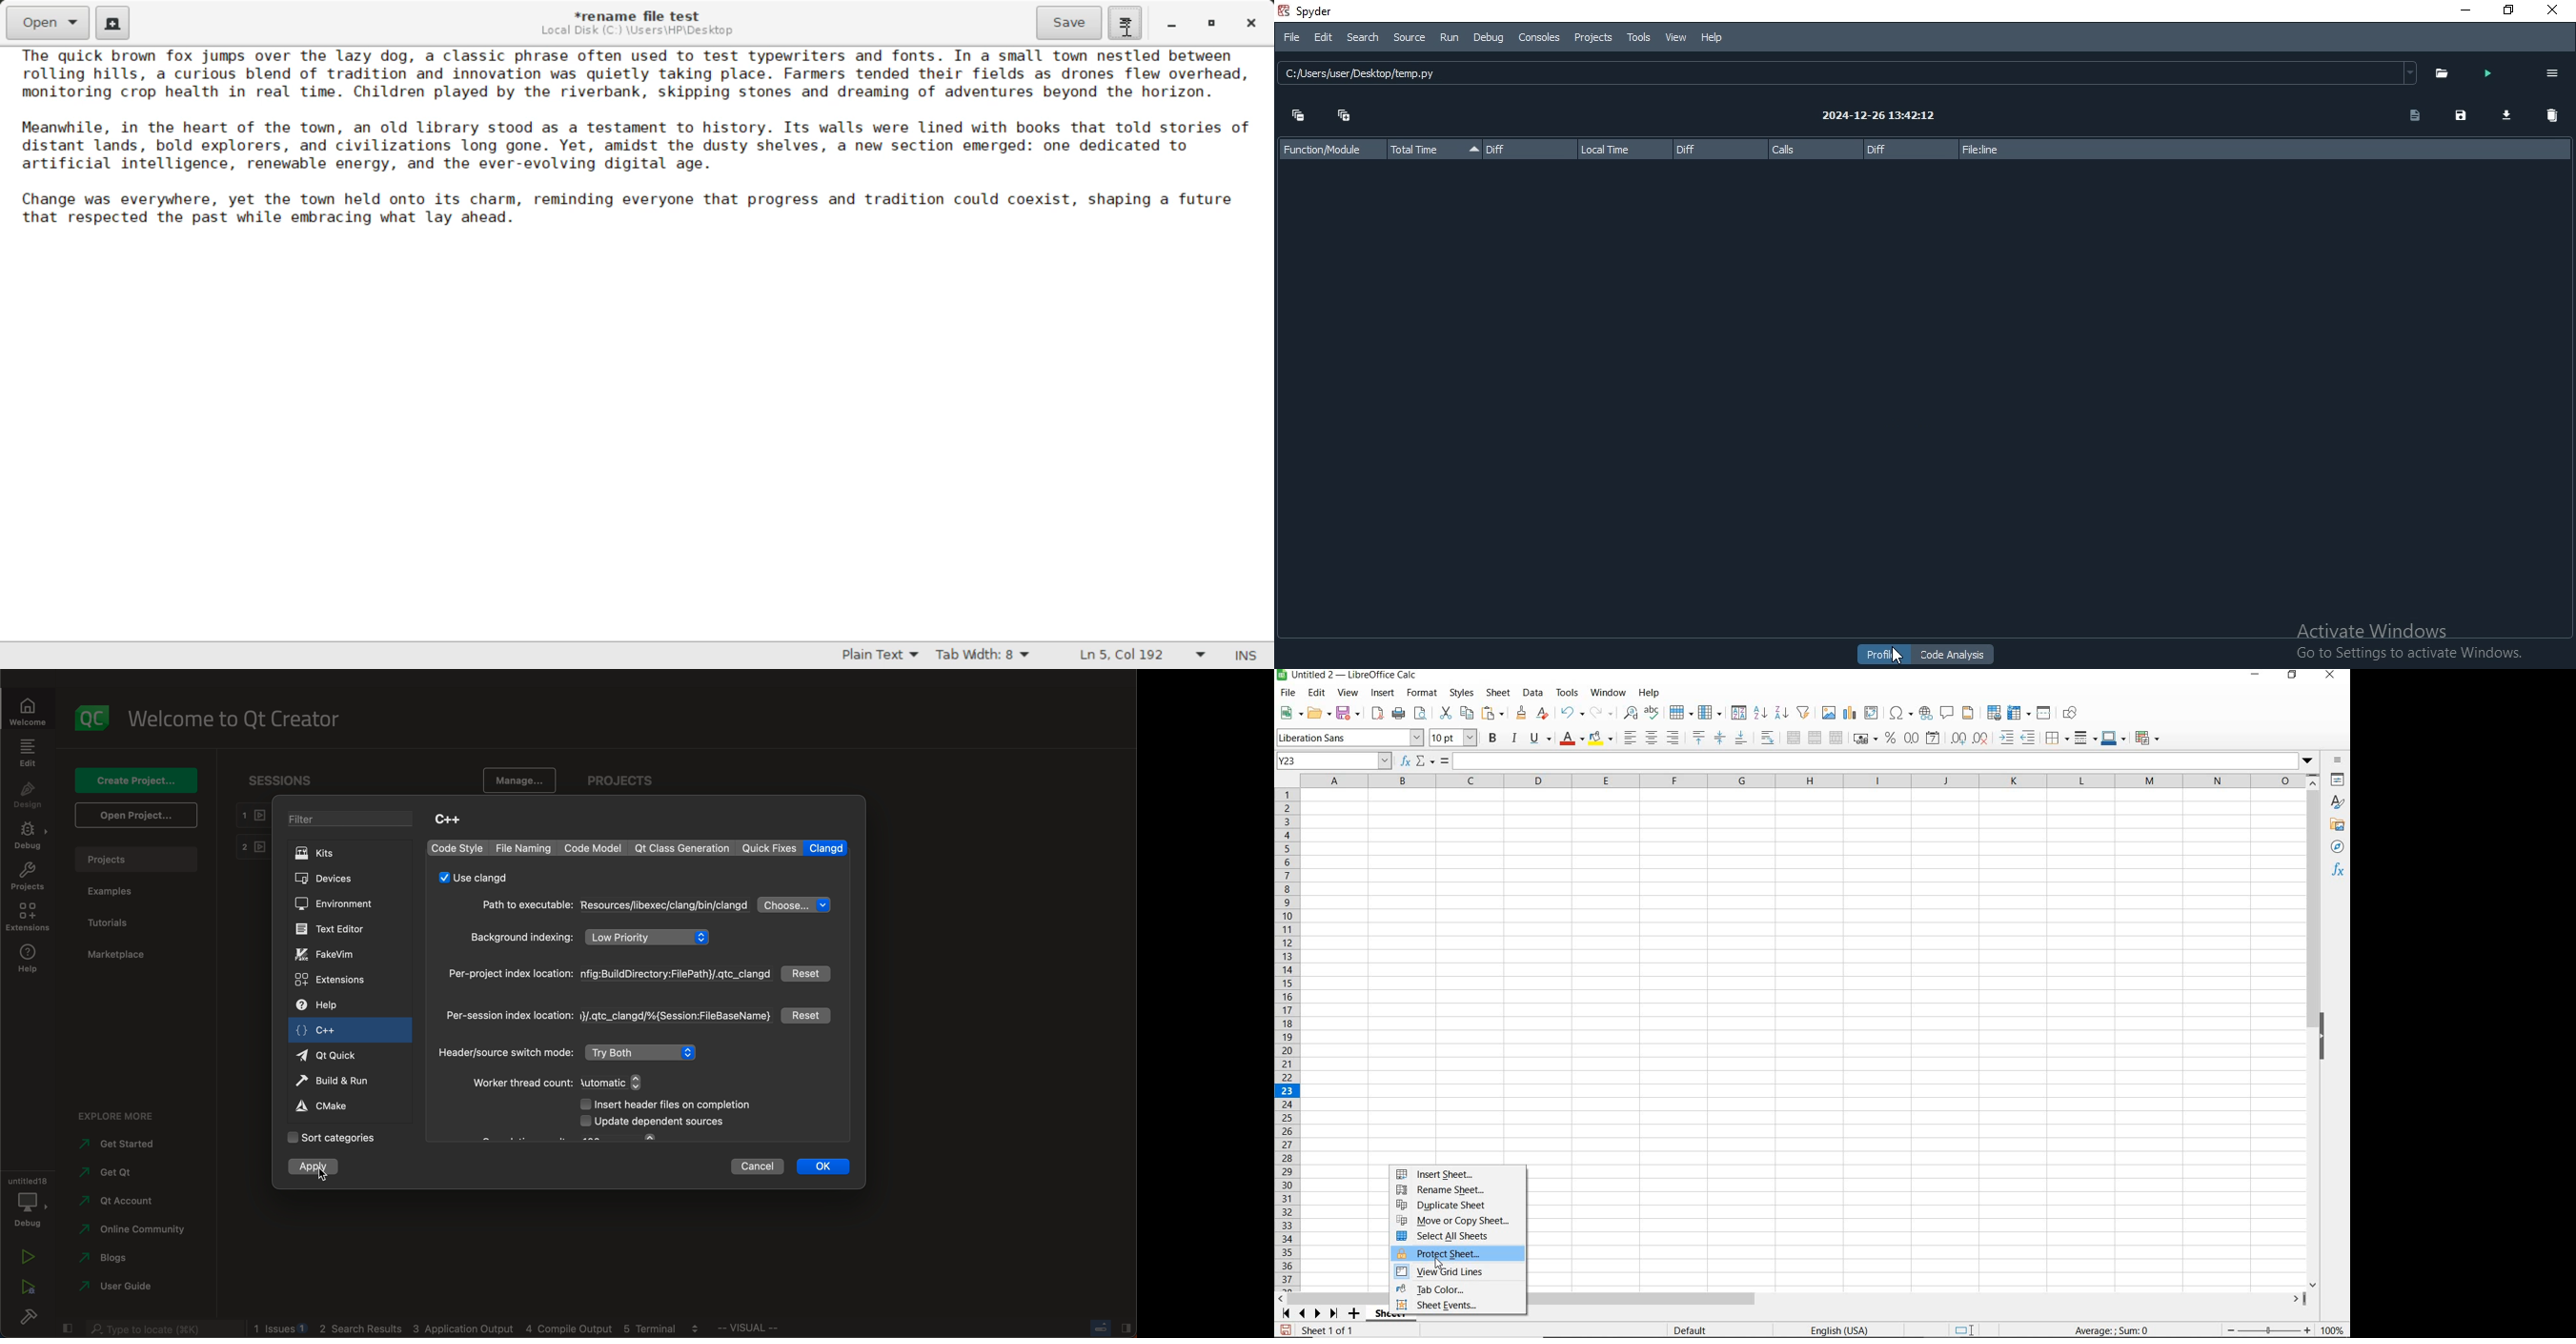 Image resolution: width=2576 pixels, height=1344 pixels. What do you see at coordinates (1493, 713) in the screenshot?
I see `PASTE` at bounding box center [1493, 713].